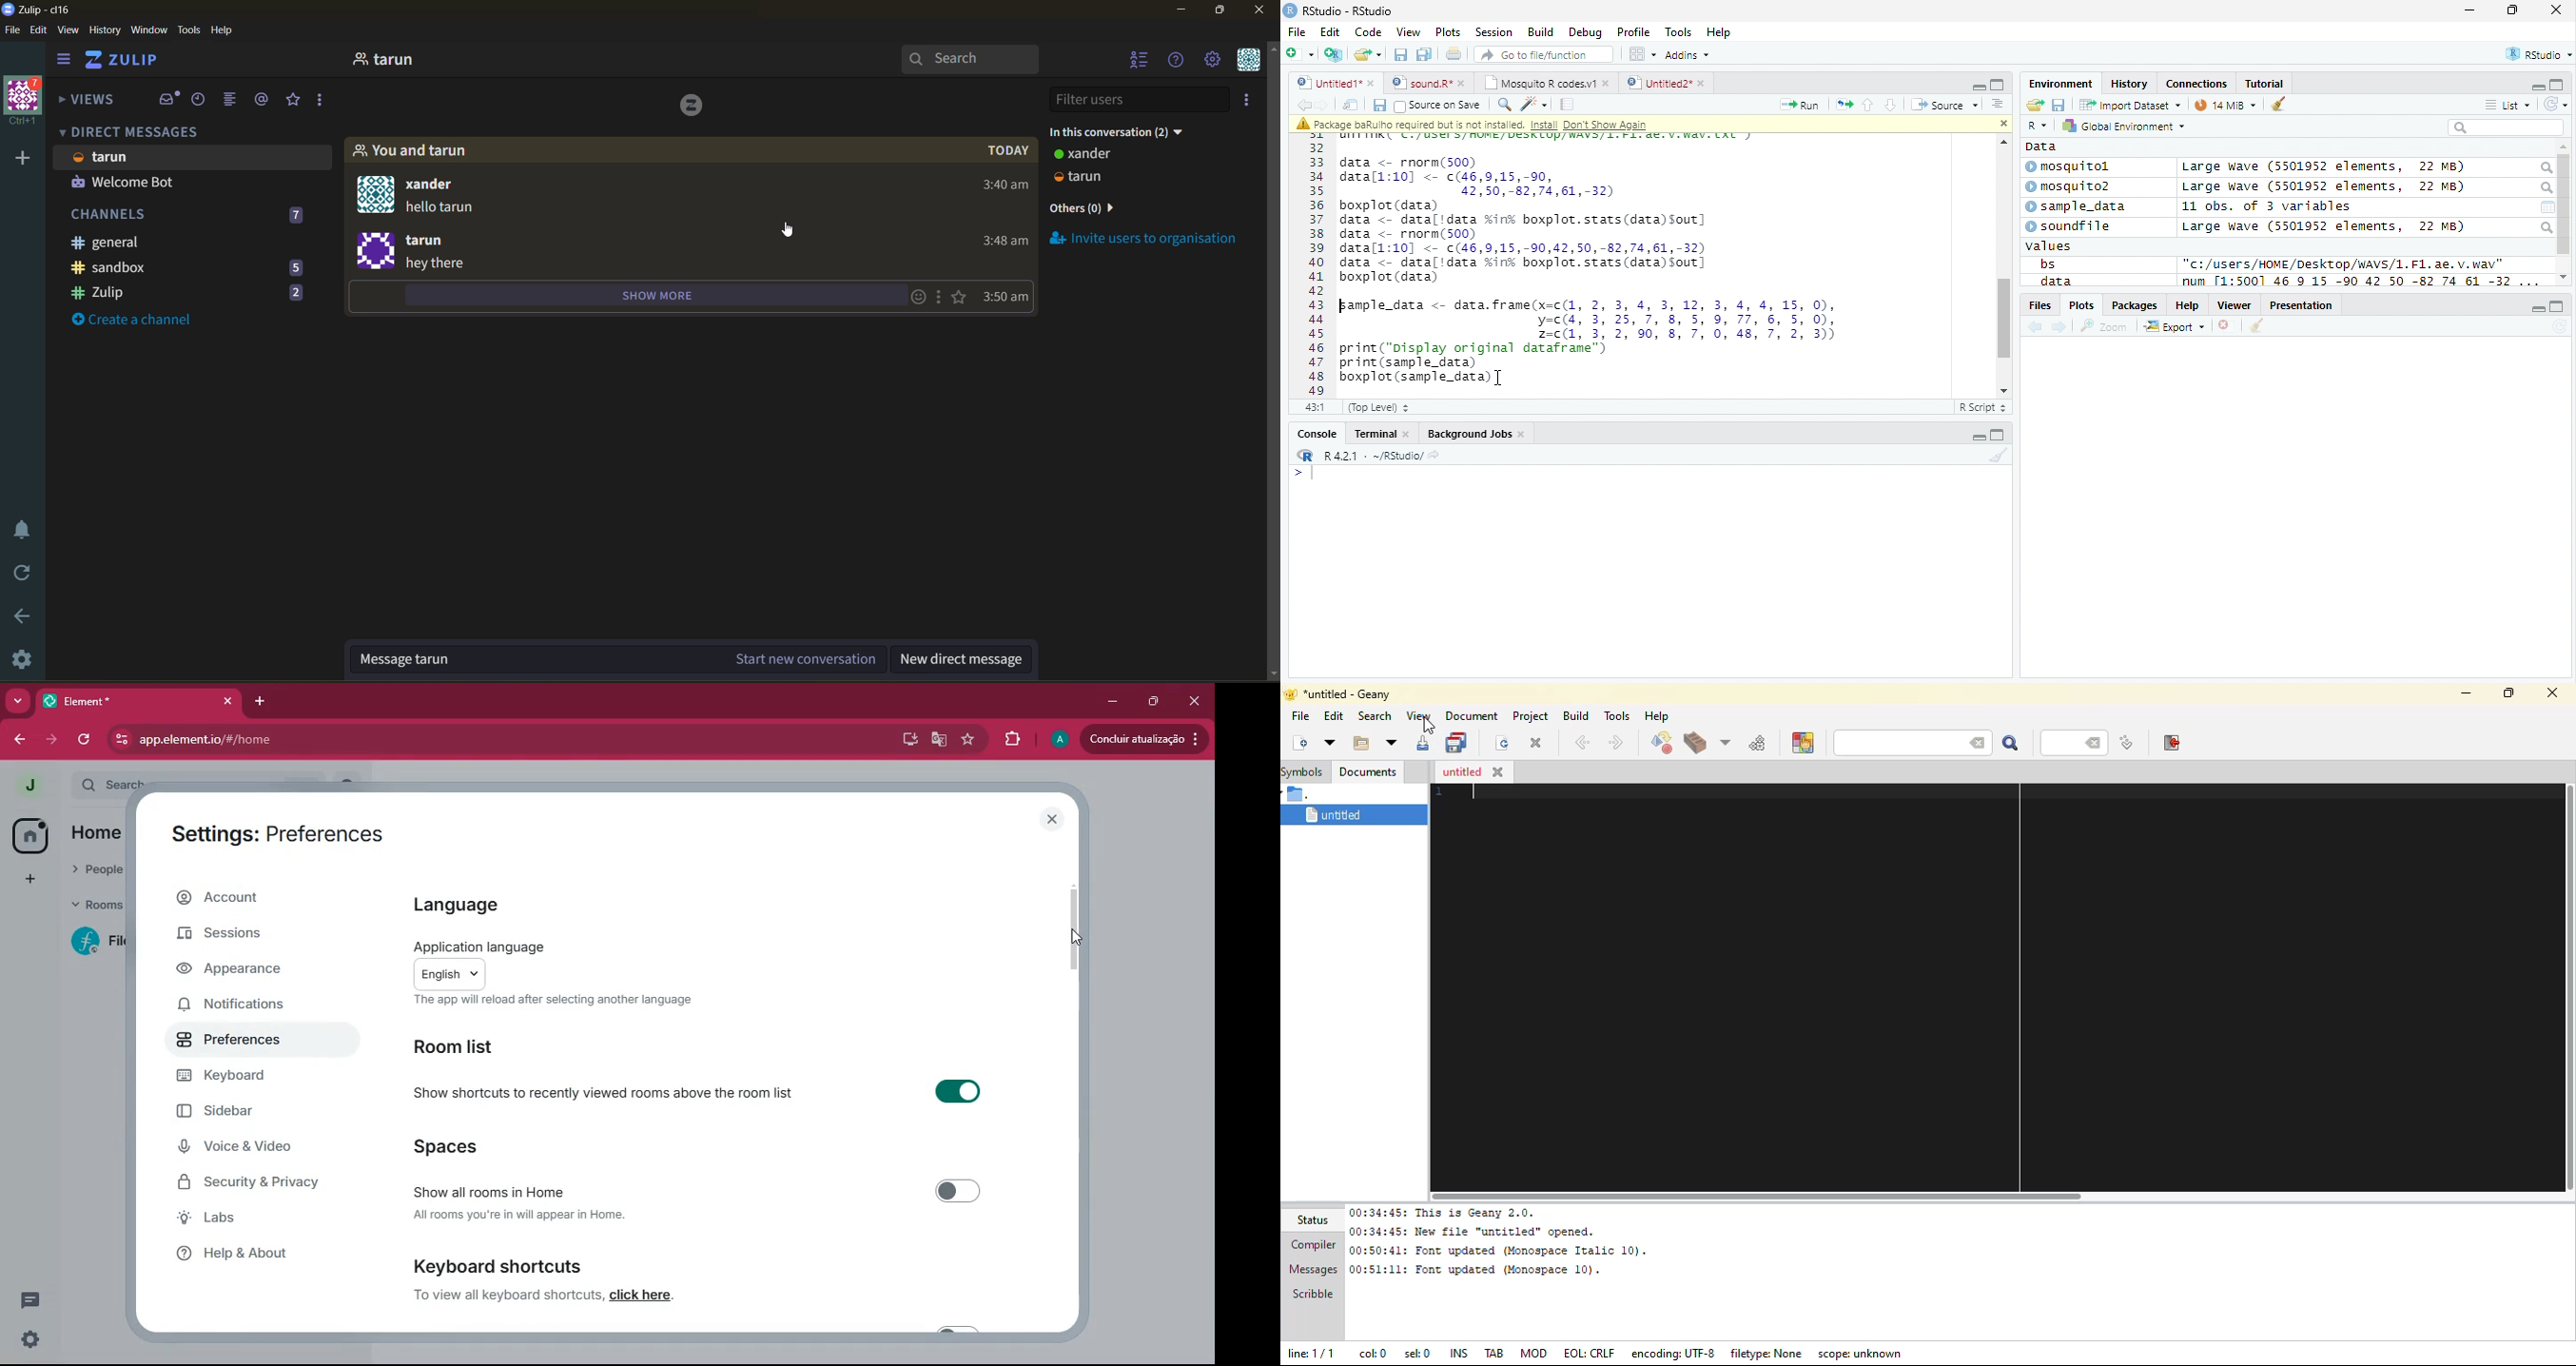  Describe the element at coordinates (1437, 107) in the screenshot. I see `Source on save` at that location.